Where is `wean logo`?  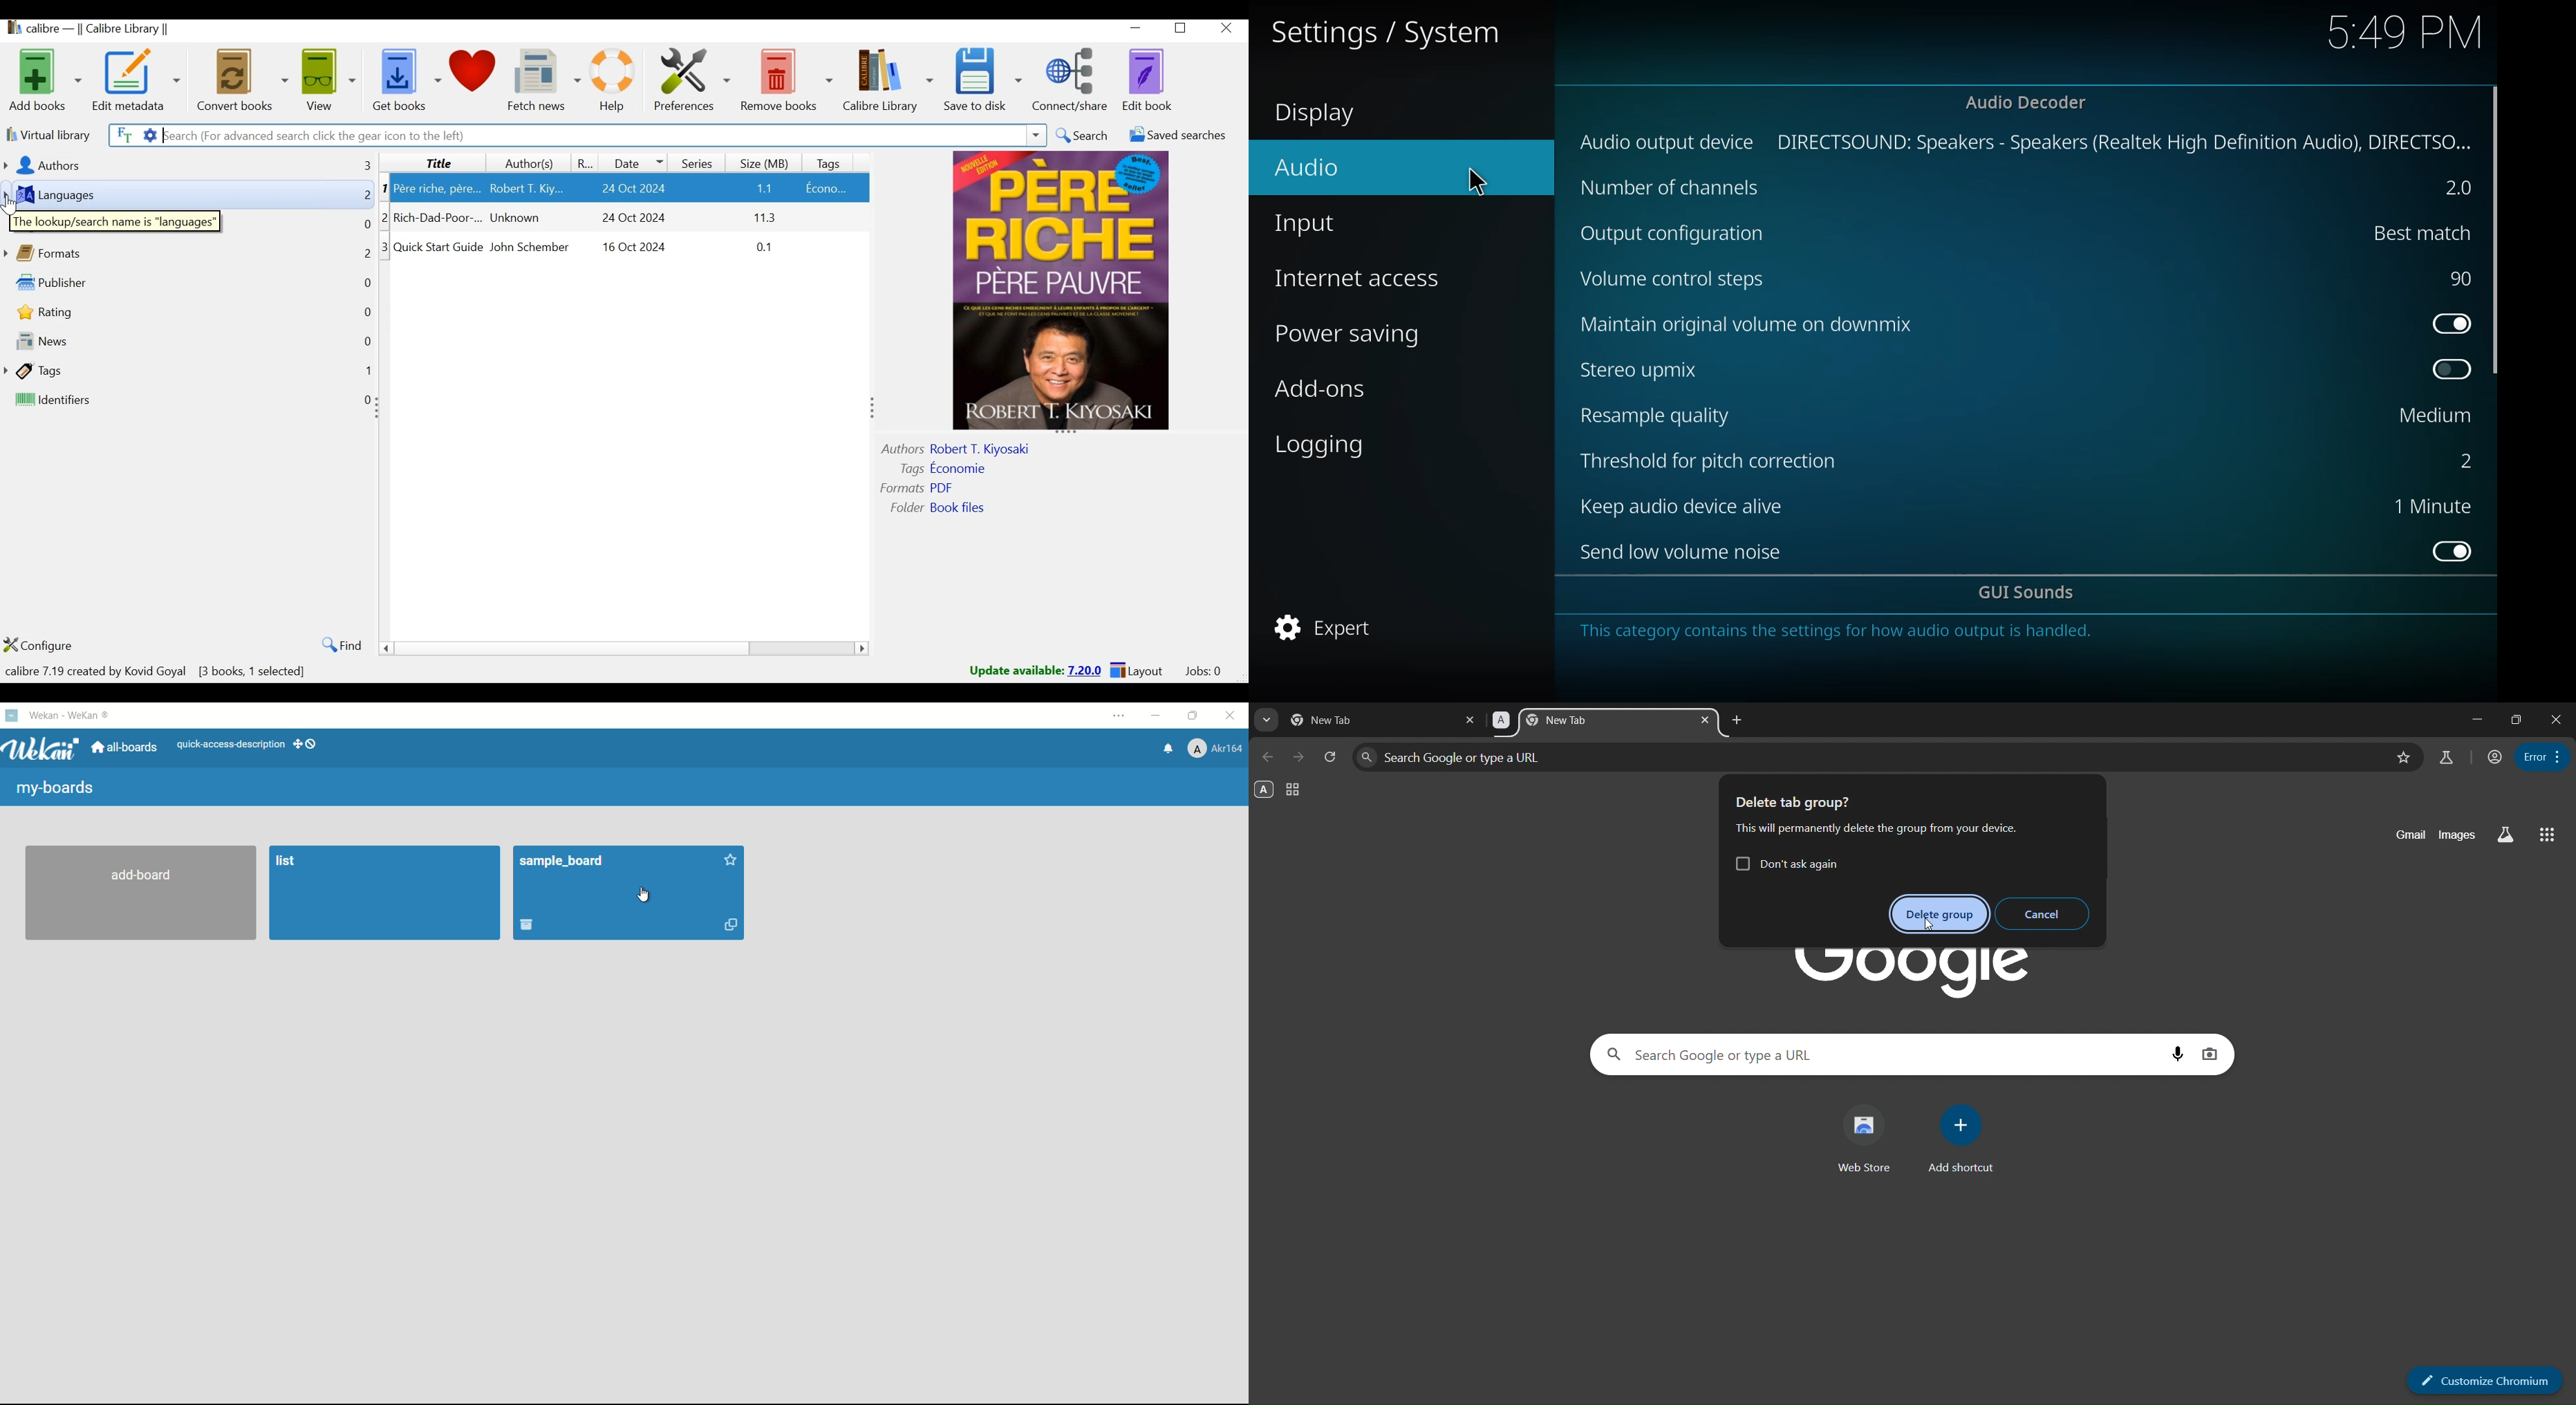 wean logo is located at coordinates (42, 749).